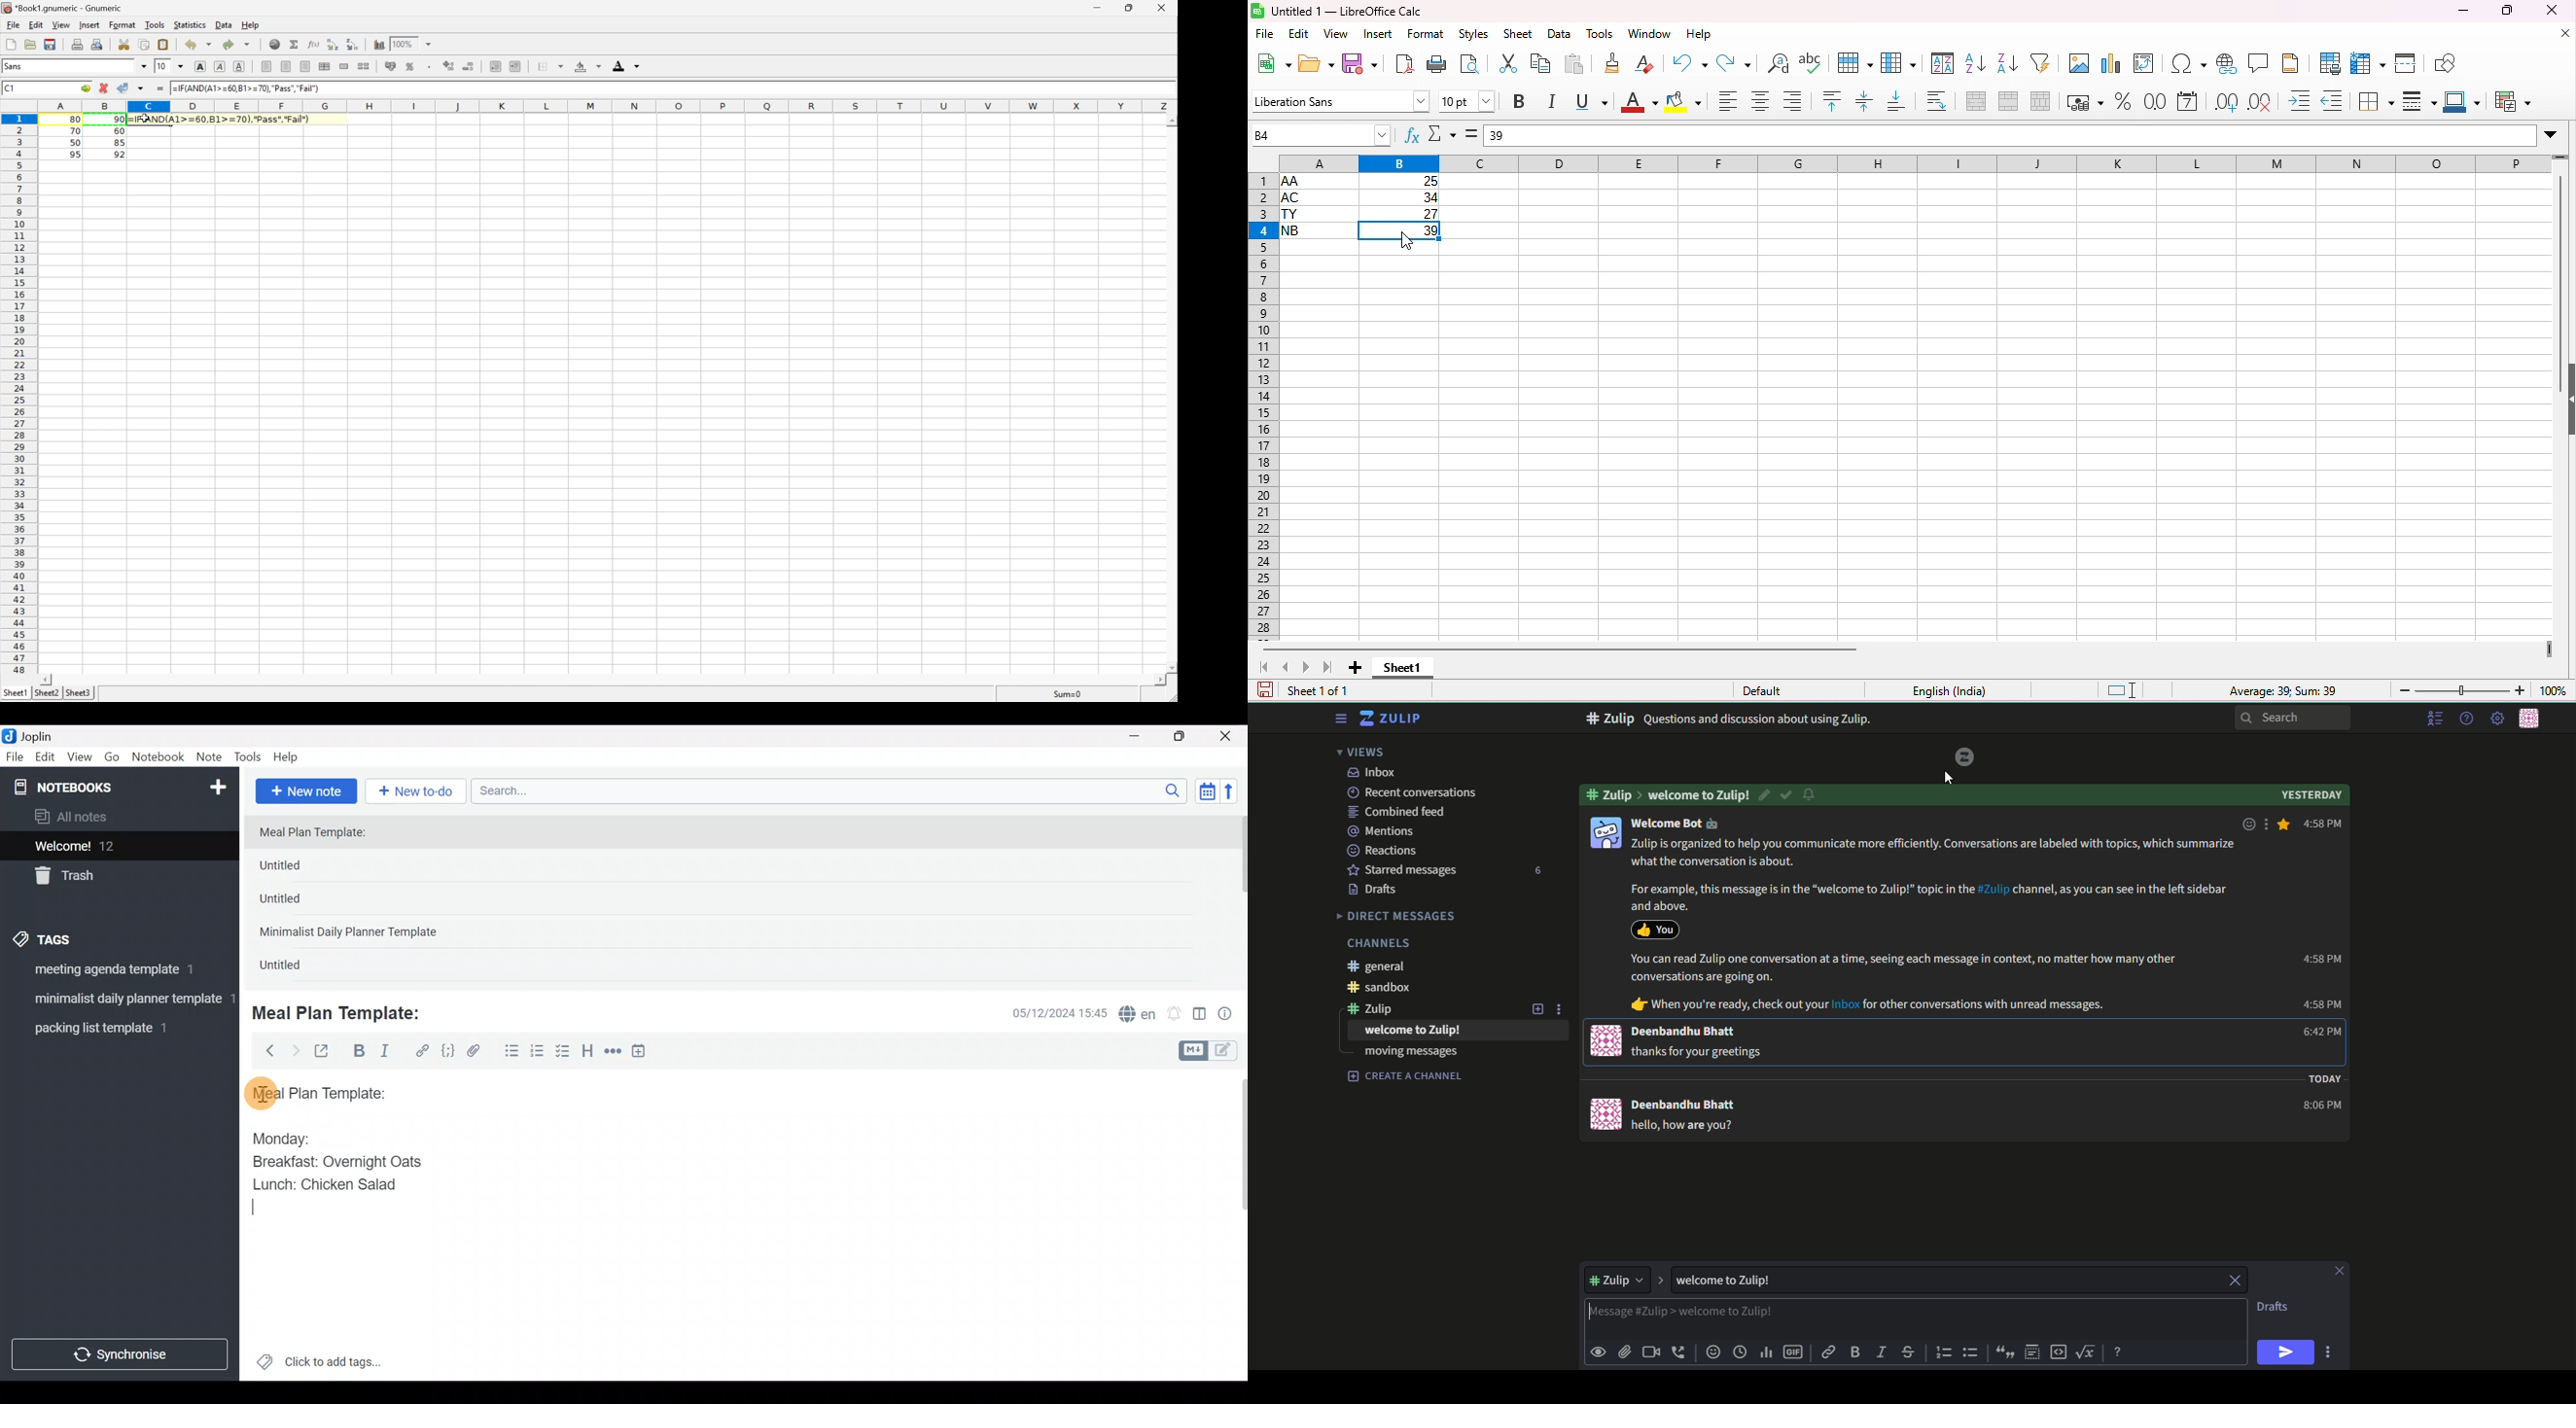 The width and height of the screenshot is (2576, 1428). I want to click on link, so click(1828, 1353).